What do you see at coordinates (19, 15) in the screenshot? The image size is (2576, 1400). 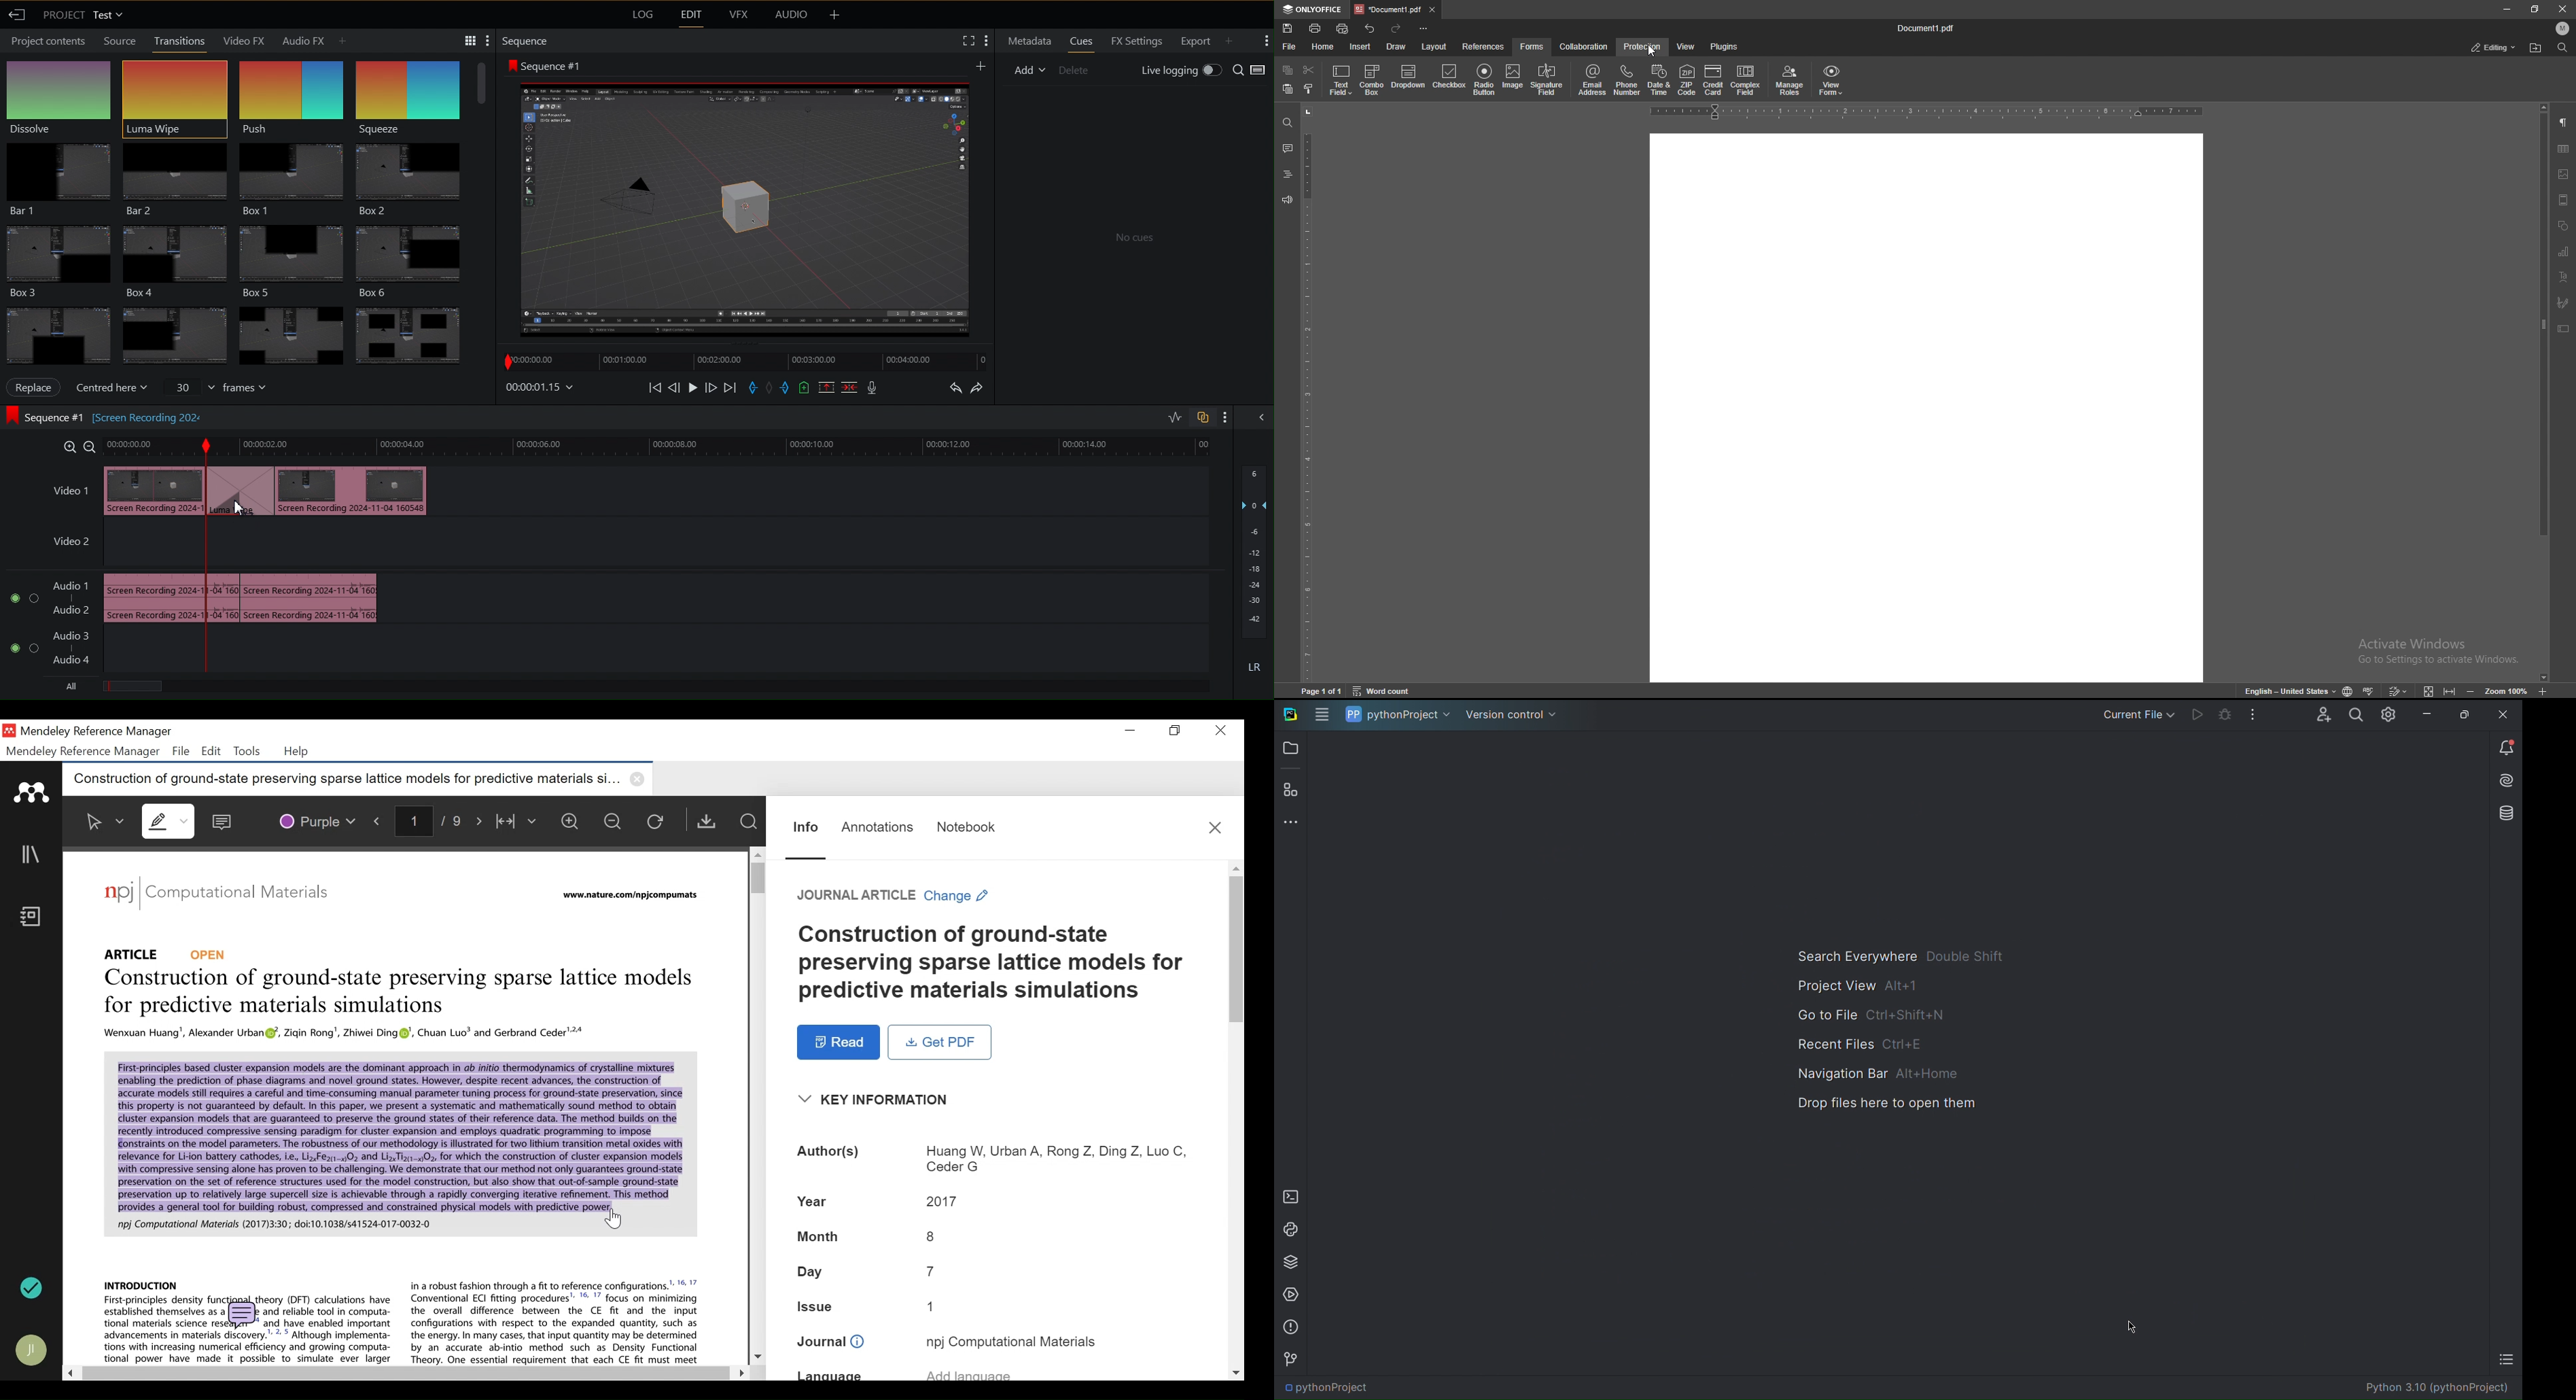 I see `Back` at bounding box center [19, 15].